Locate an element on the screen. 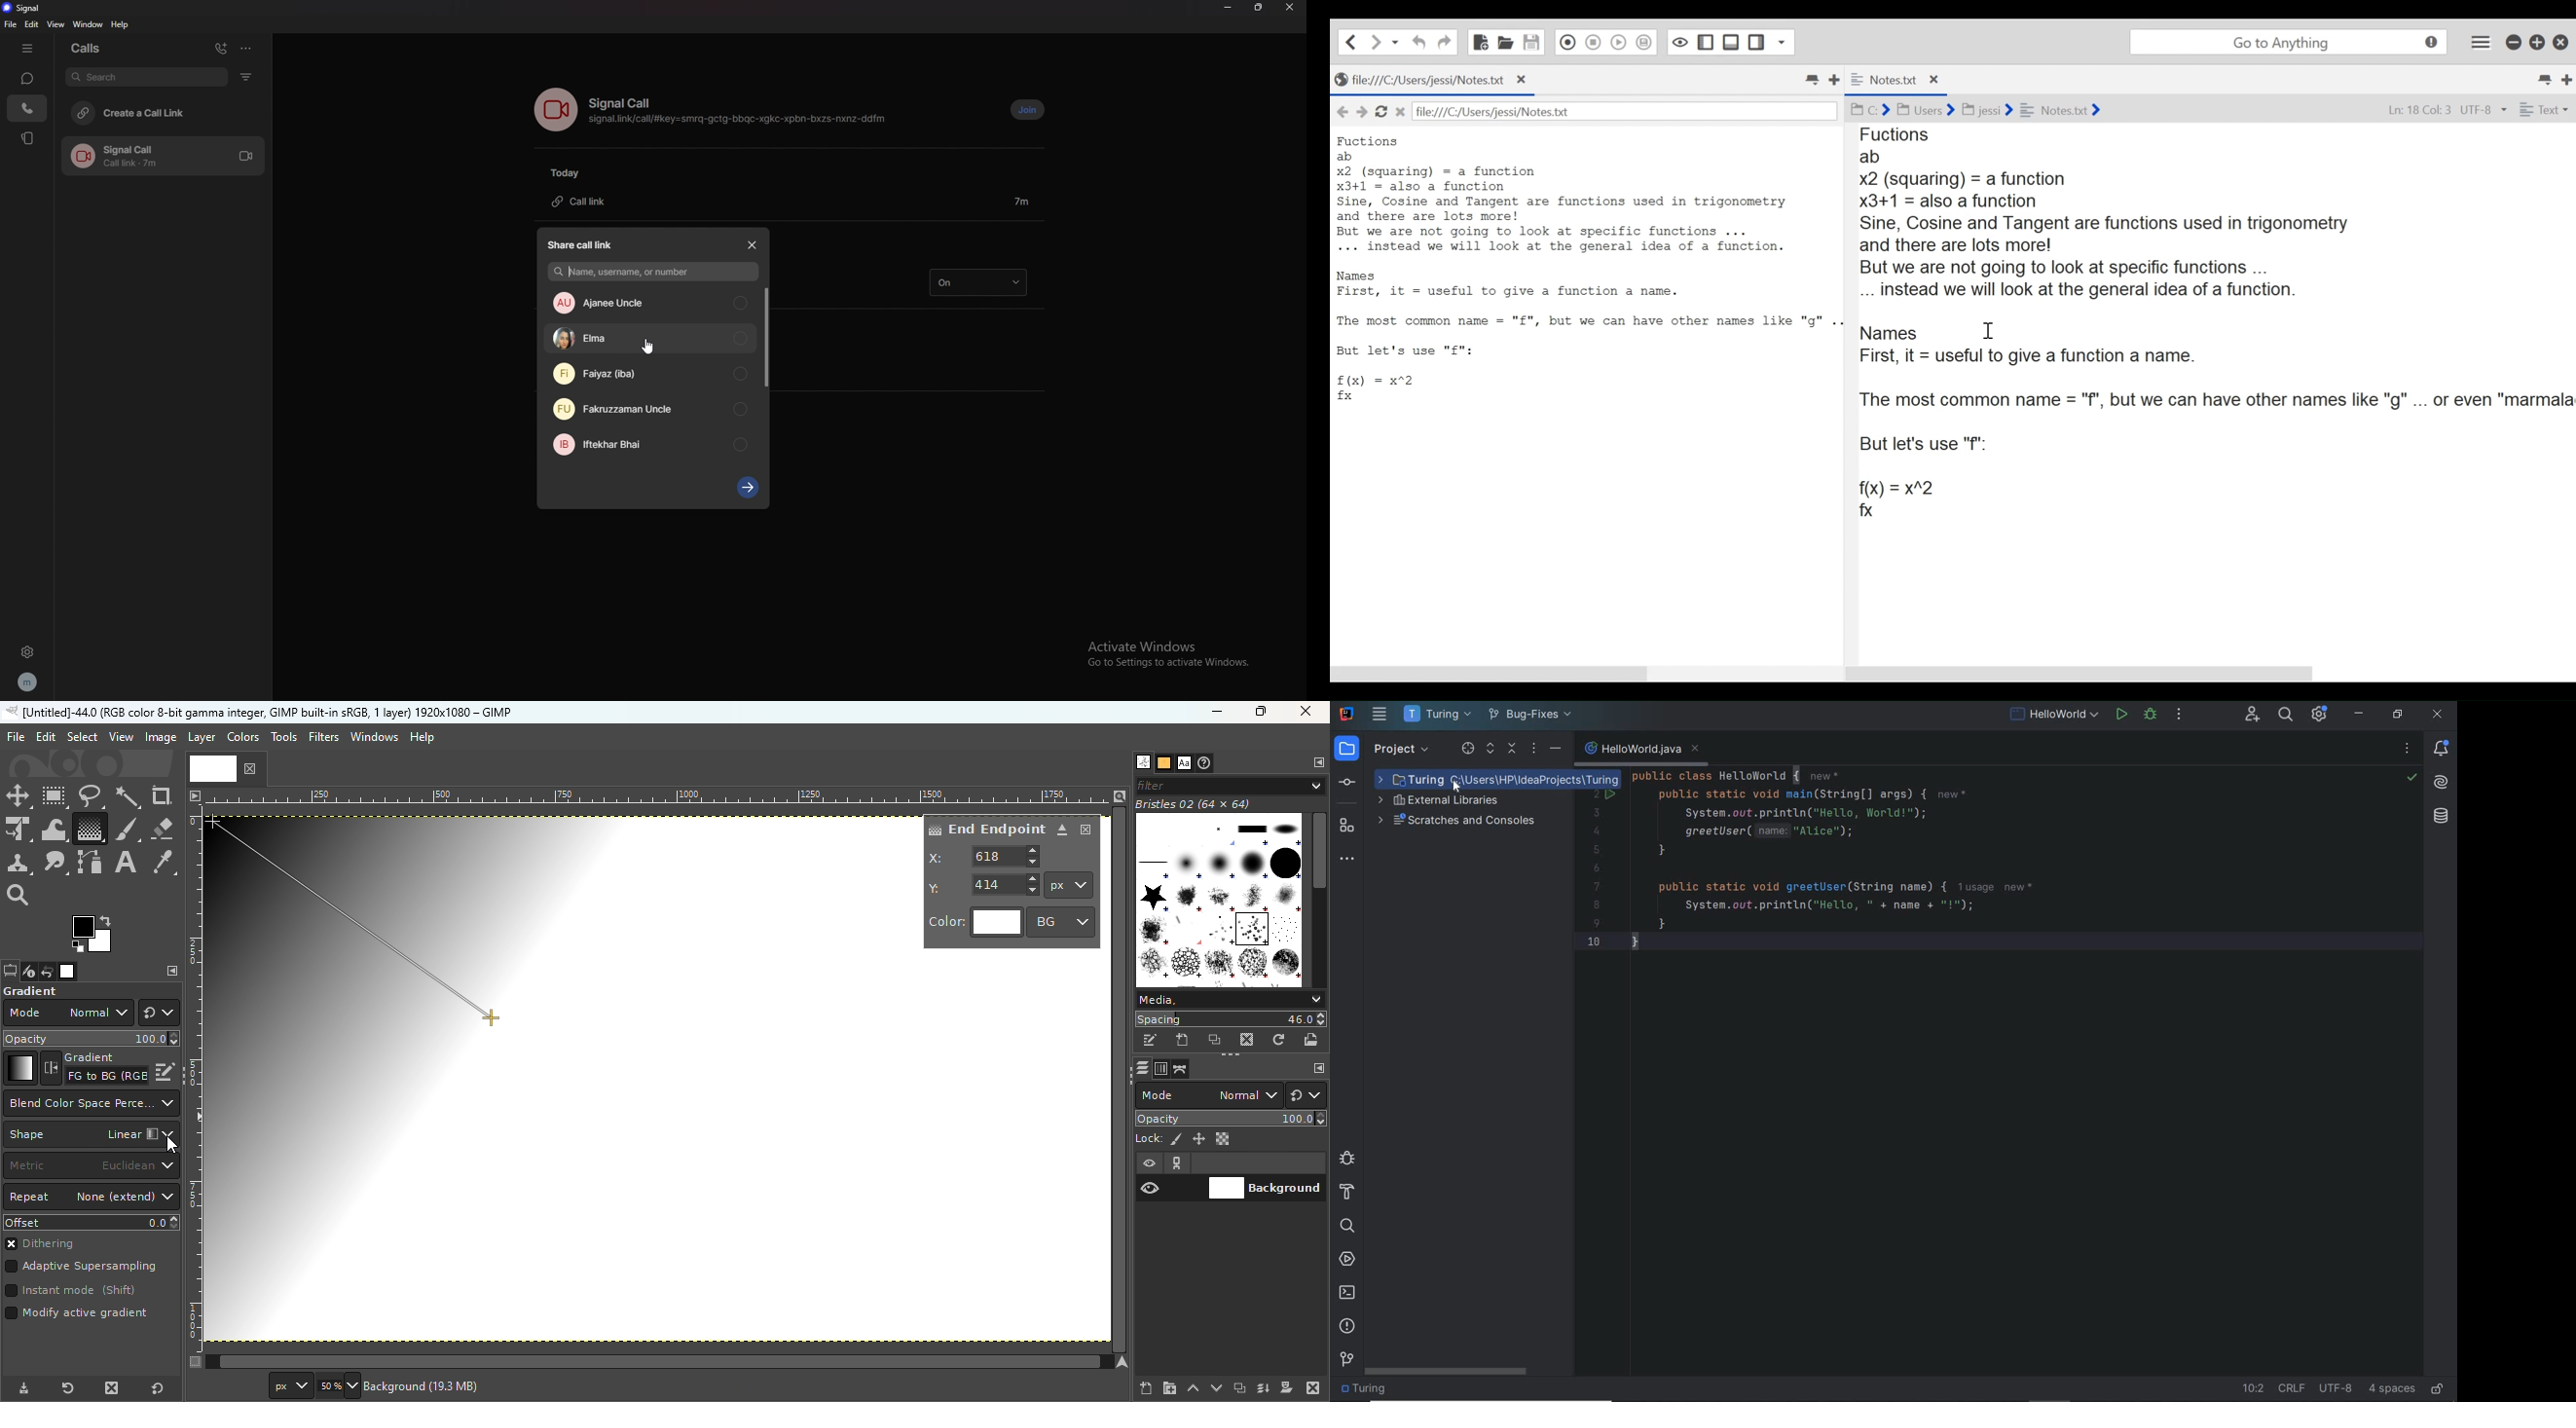  edit is located at coordinates (32, 25).